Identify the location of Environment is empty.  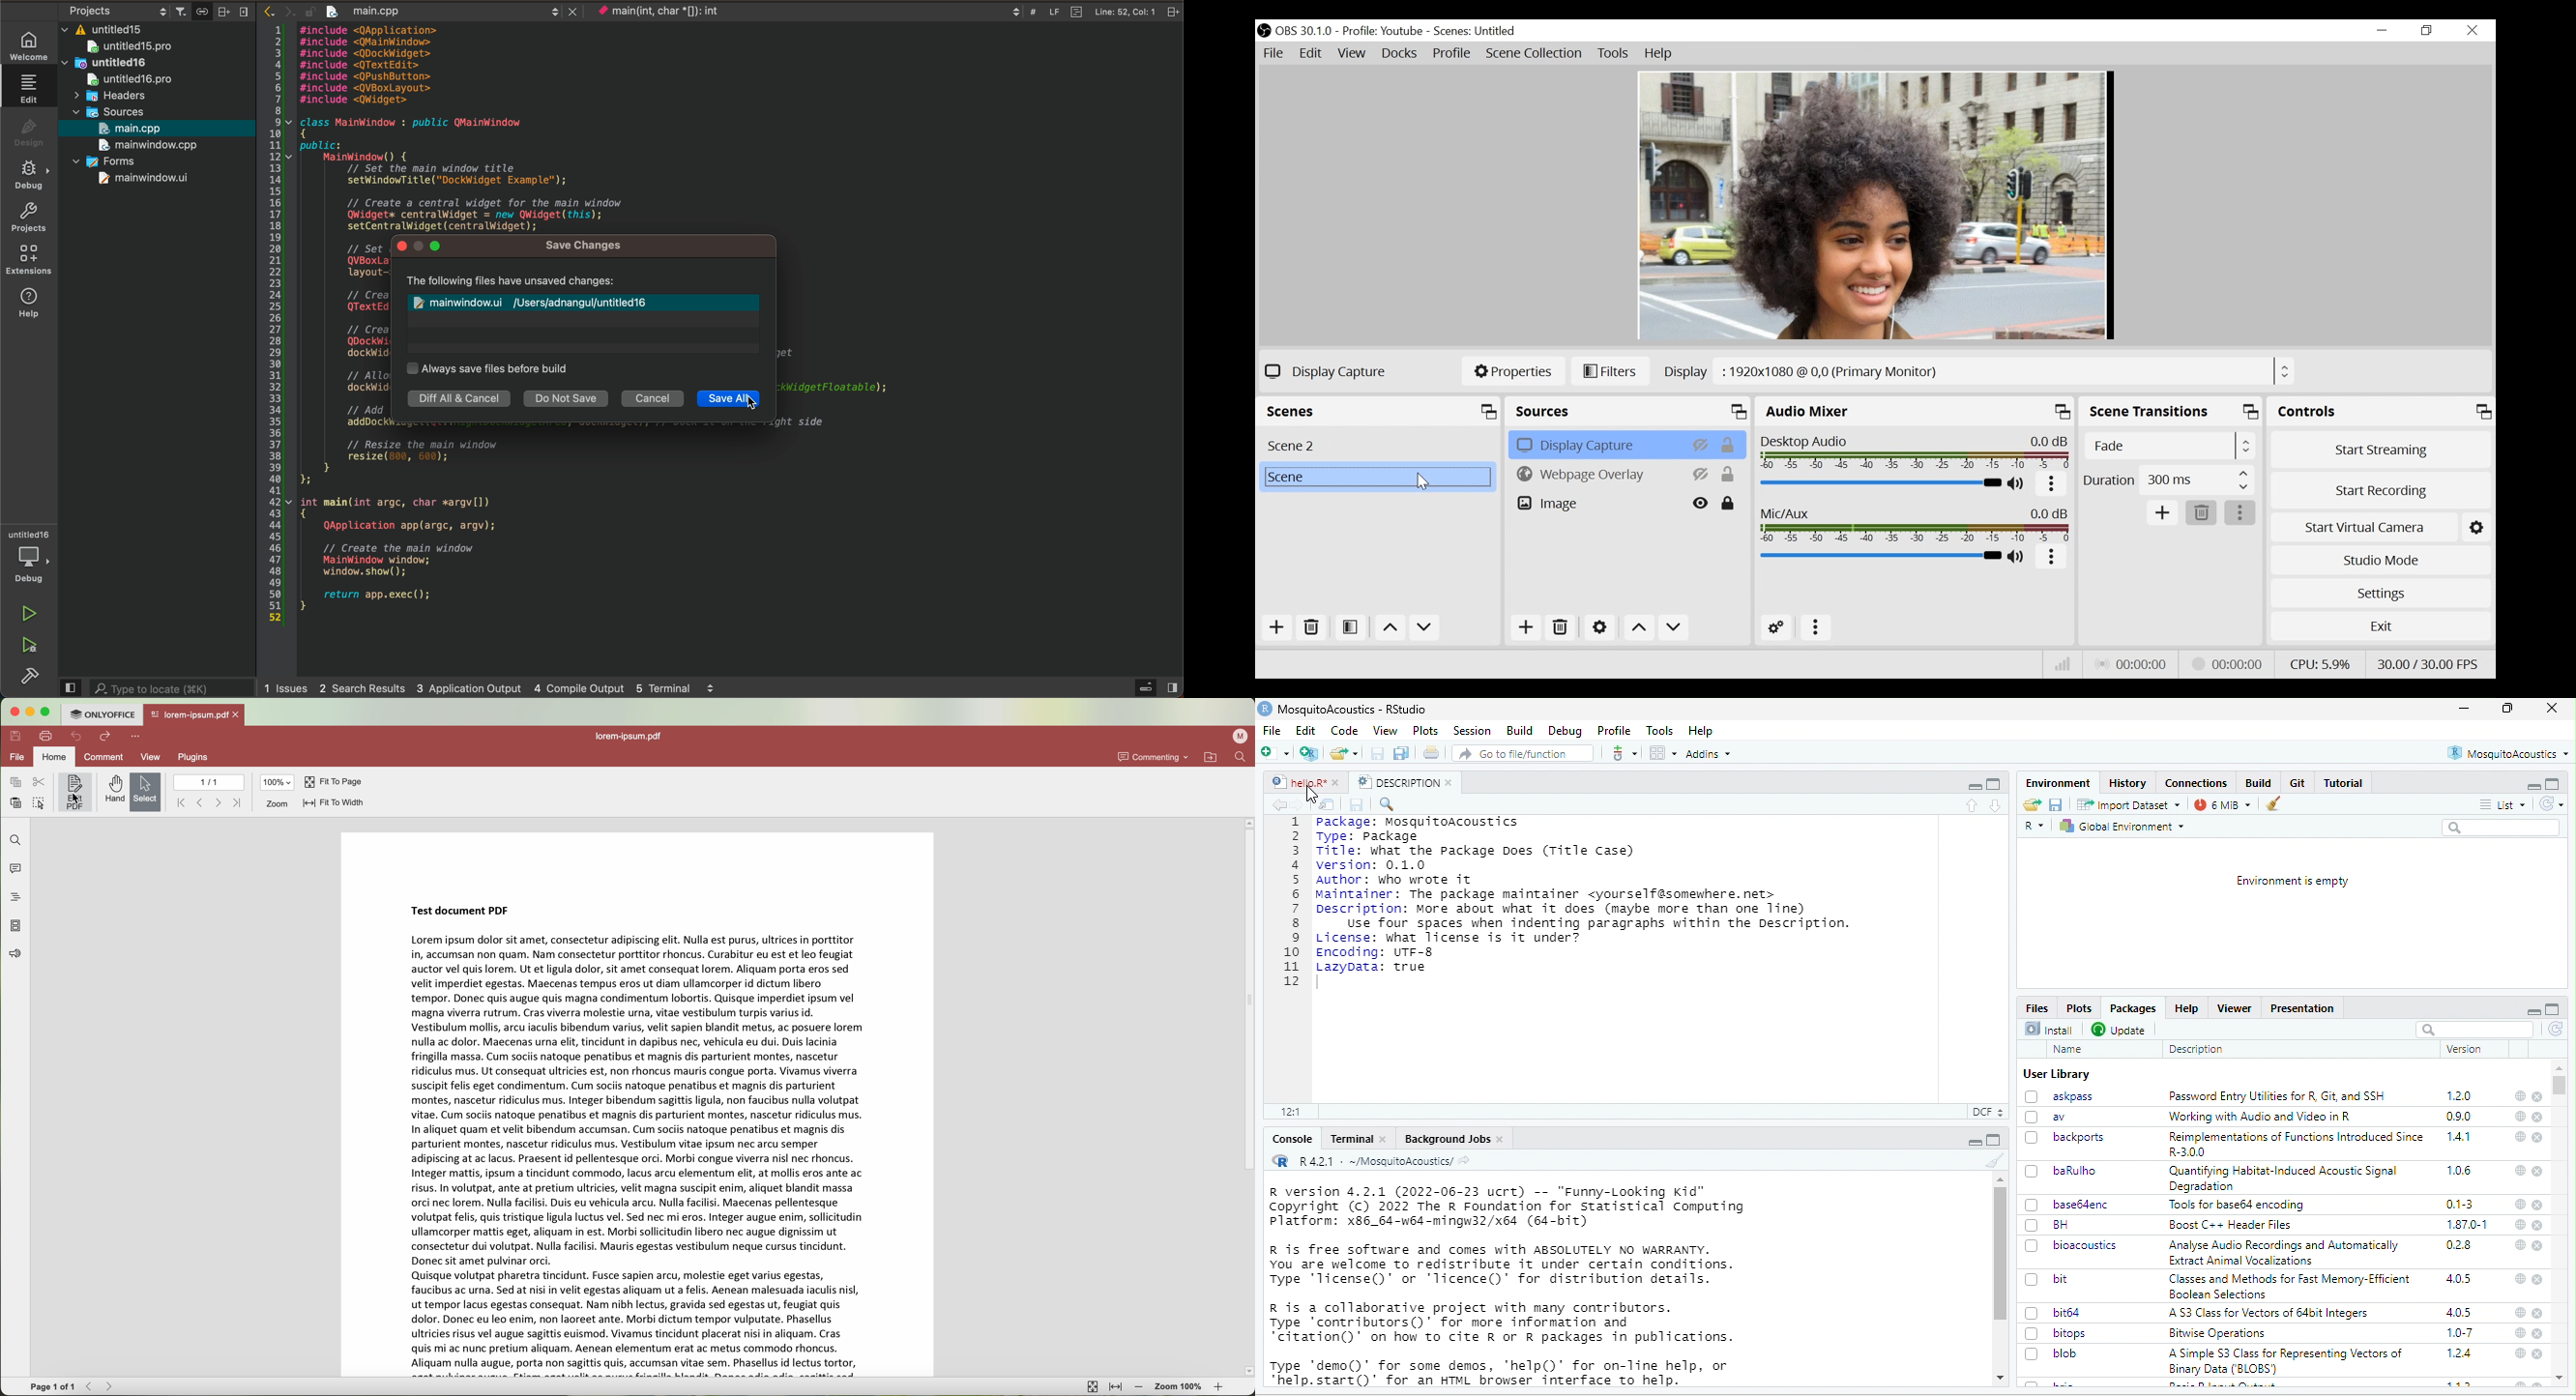
(2292, 881).